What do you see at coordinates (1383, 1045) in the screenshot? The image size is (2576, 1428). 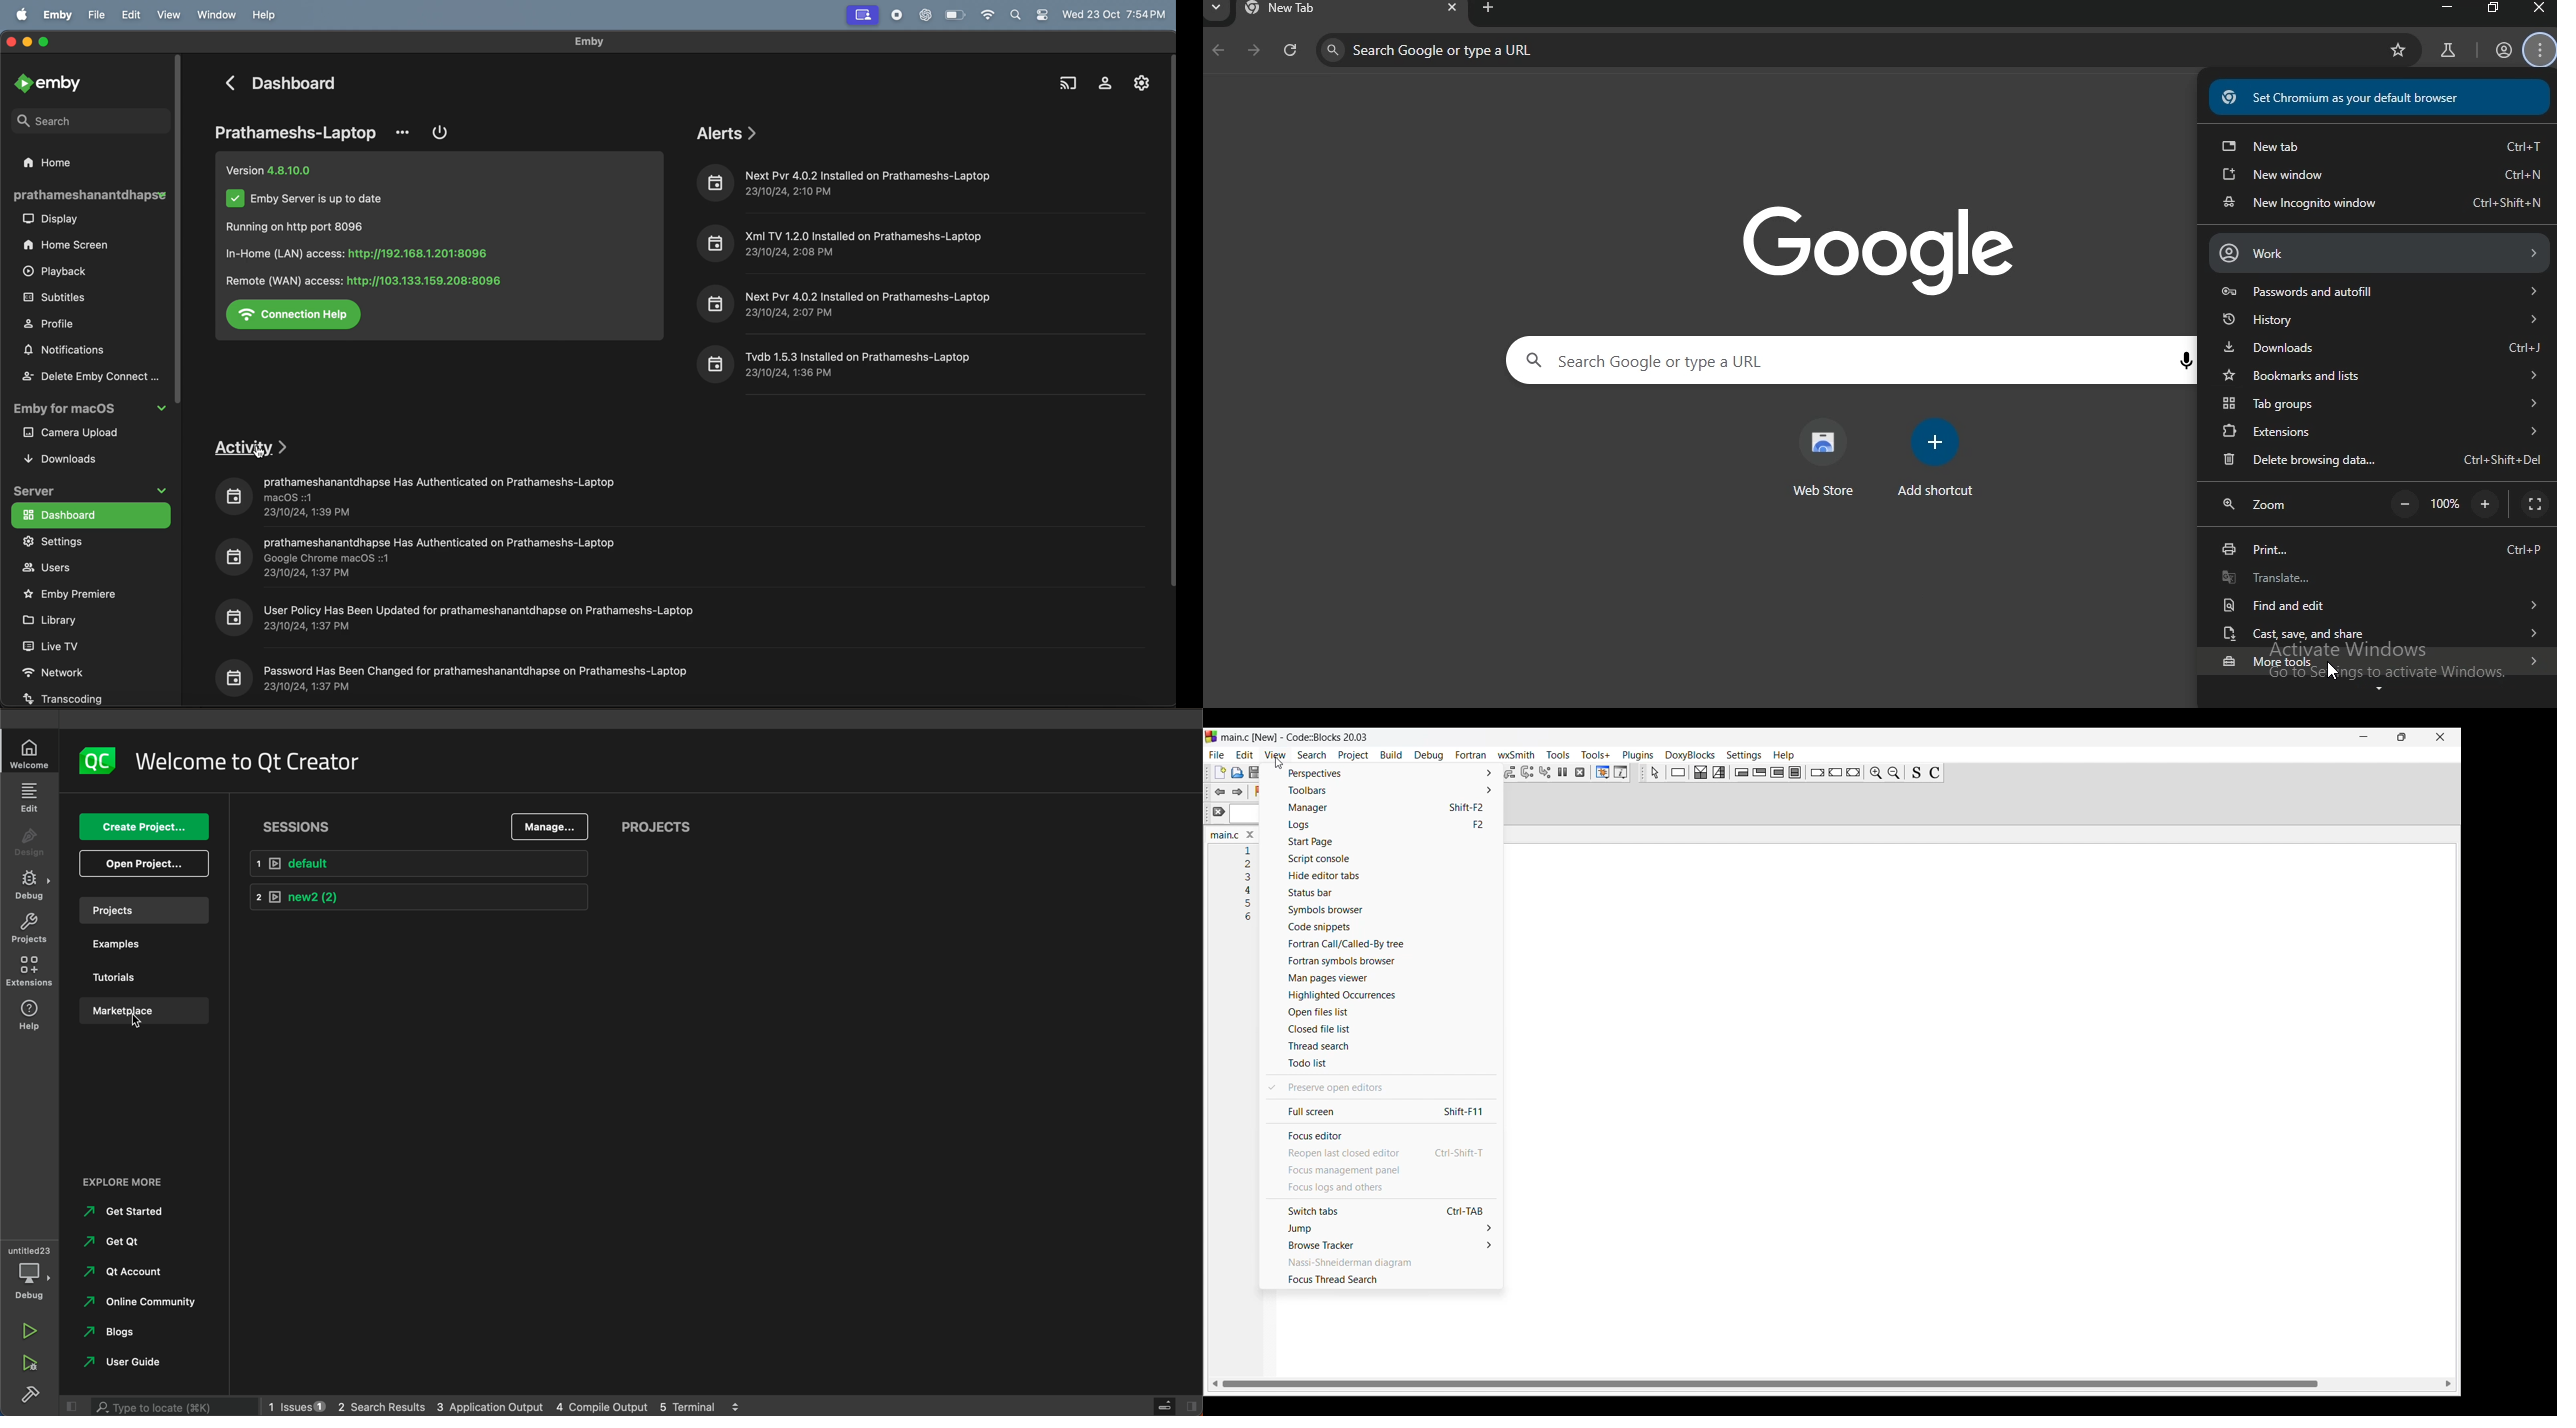 I see `Thread search` at bounding box center [1383, 1045].